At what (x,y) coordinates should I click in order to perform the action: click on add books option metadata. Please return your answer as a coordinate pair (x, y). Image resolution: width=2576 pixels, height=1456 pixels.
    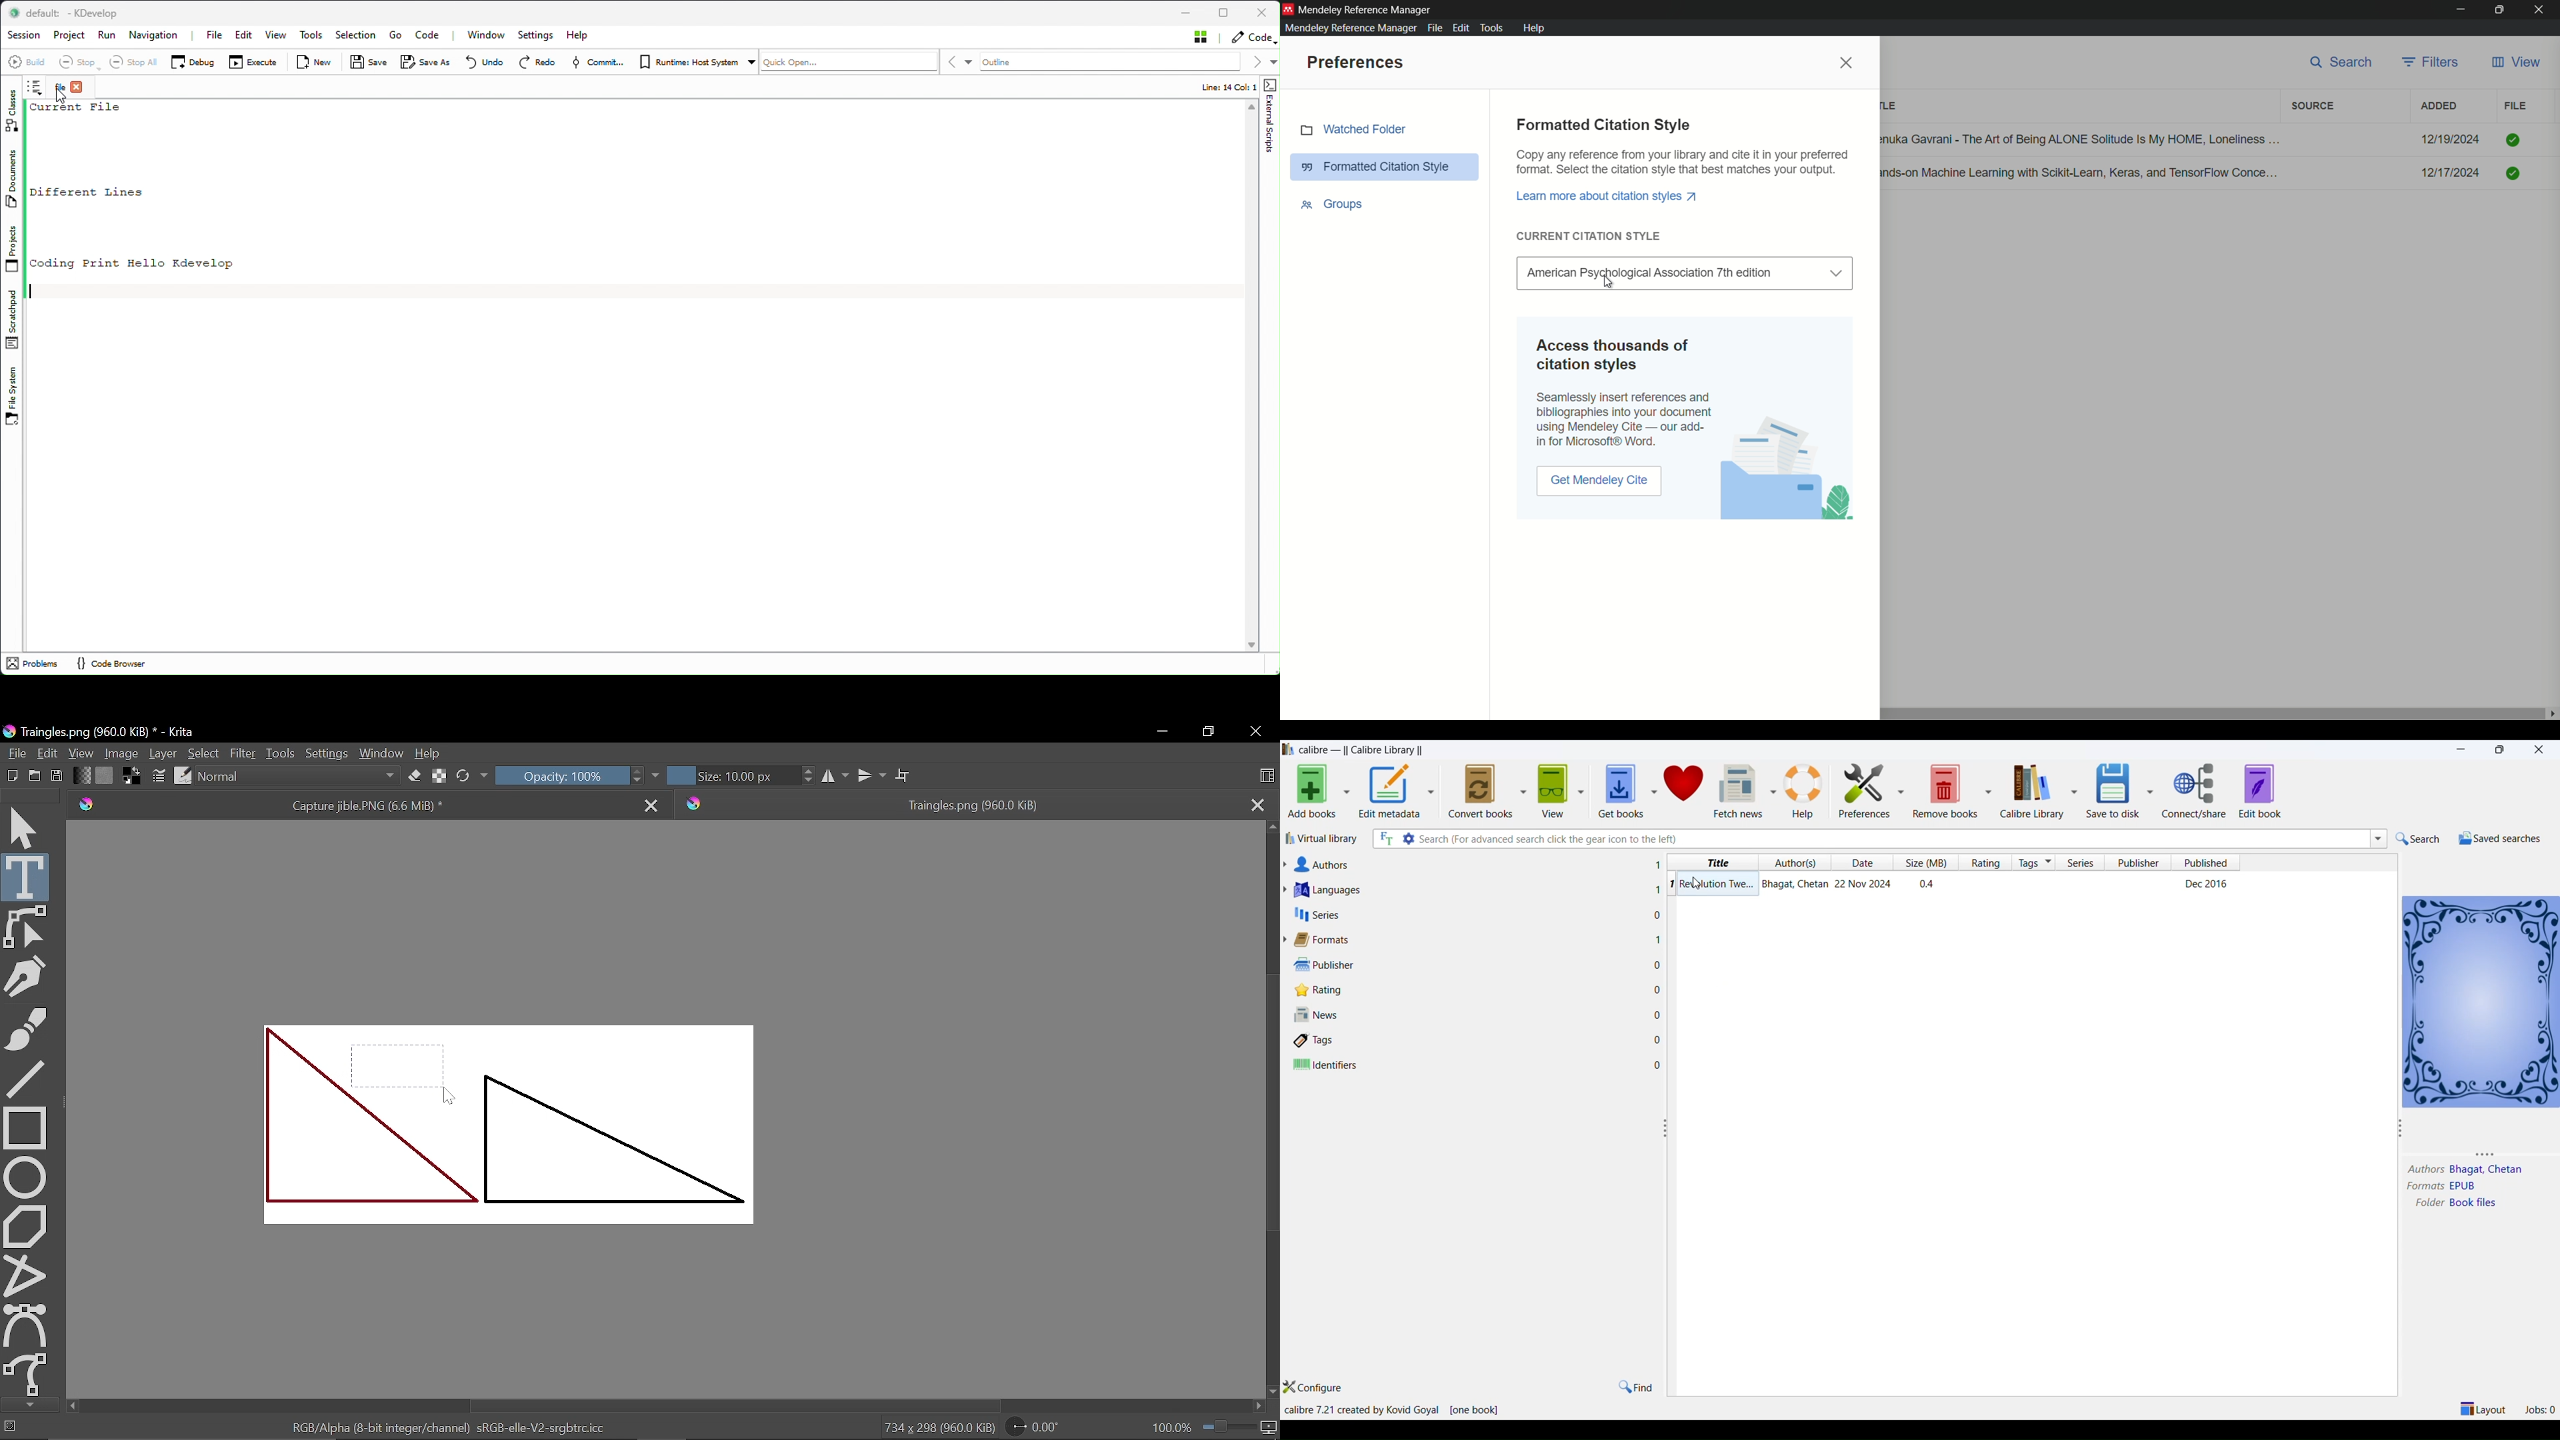
    Looking at the image, I should click on (1349, 791).